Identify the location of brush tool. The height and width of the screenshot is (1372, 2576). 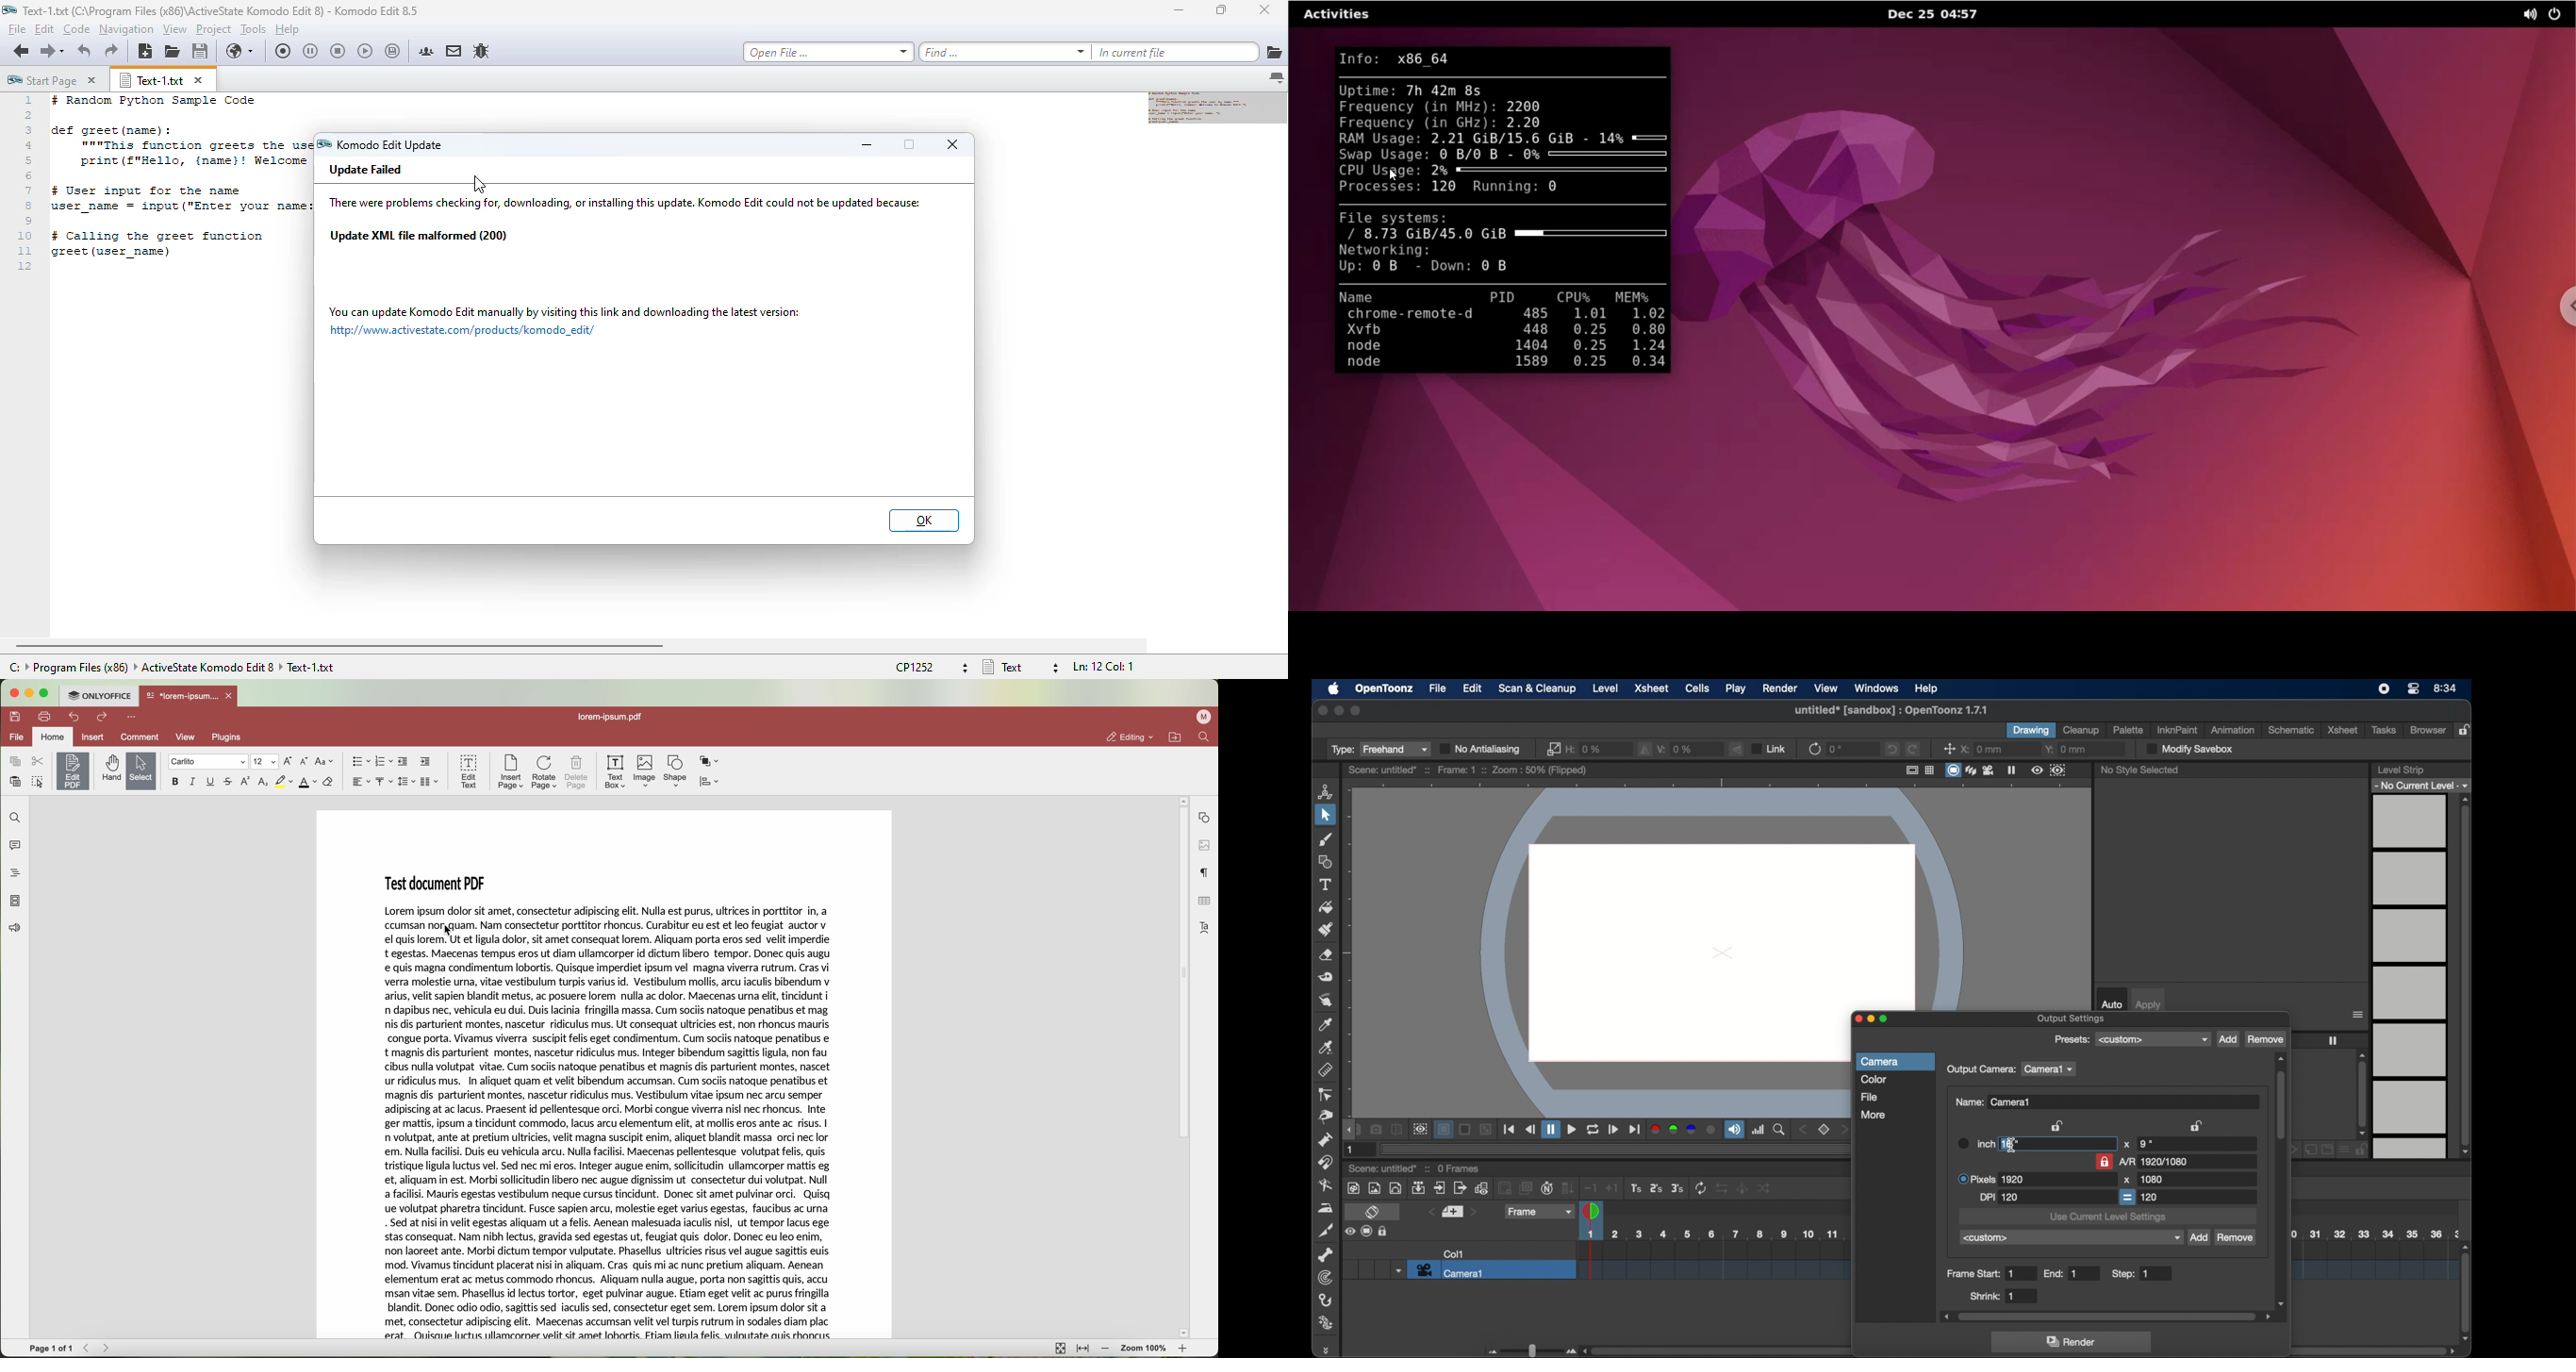
(1326, 839).